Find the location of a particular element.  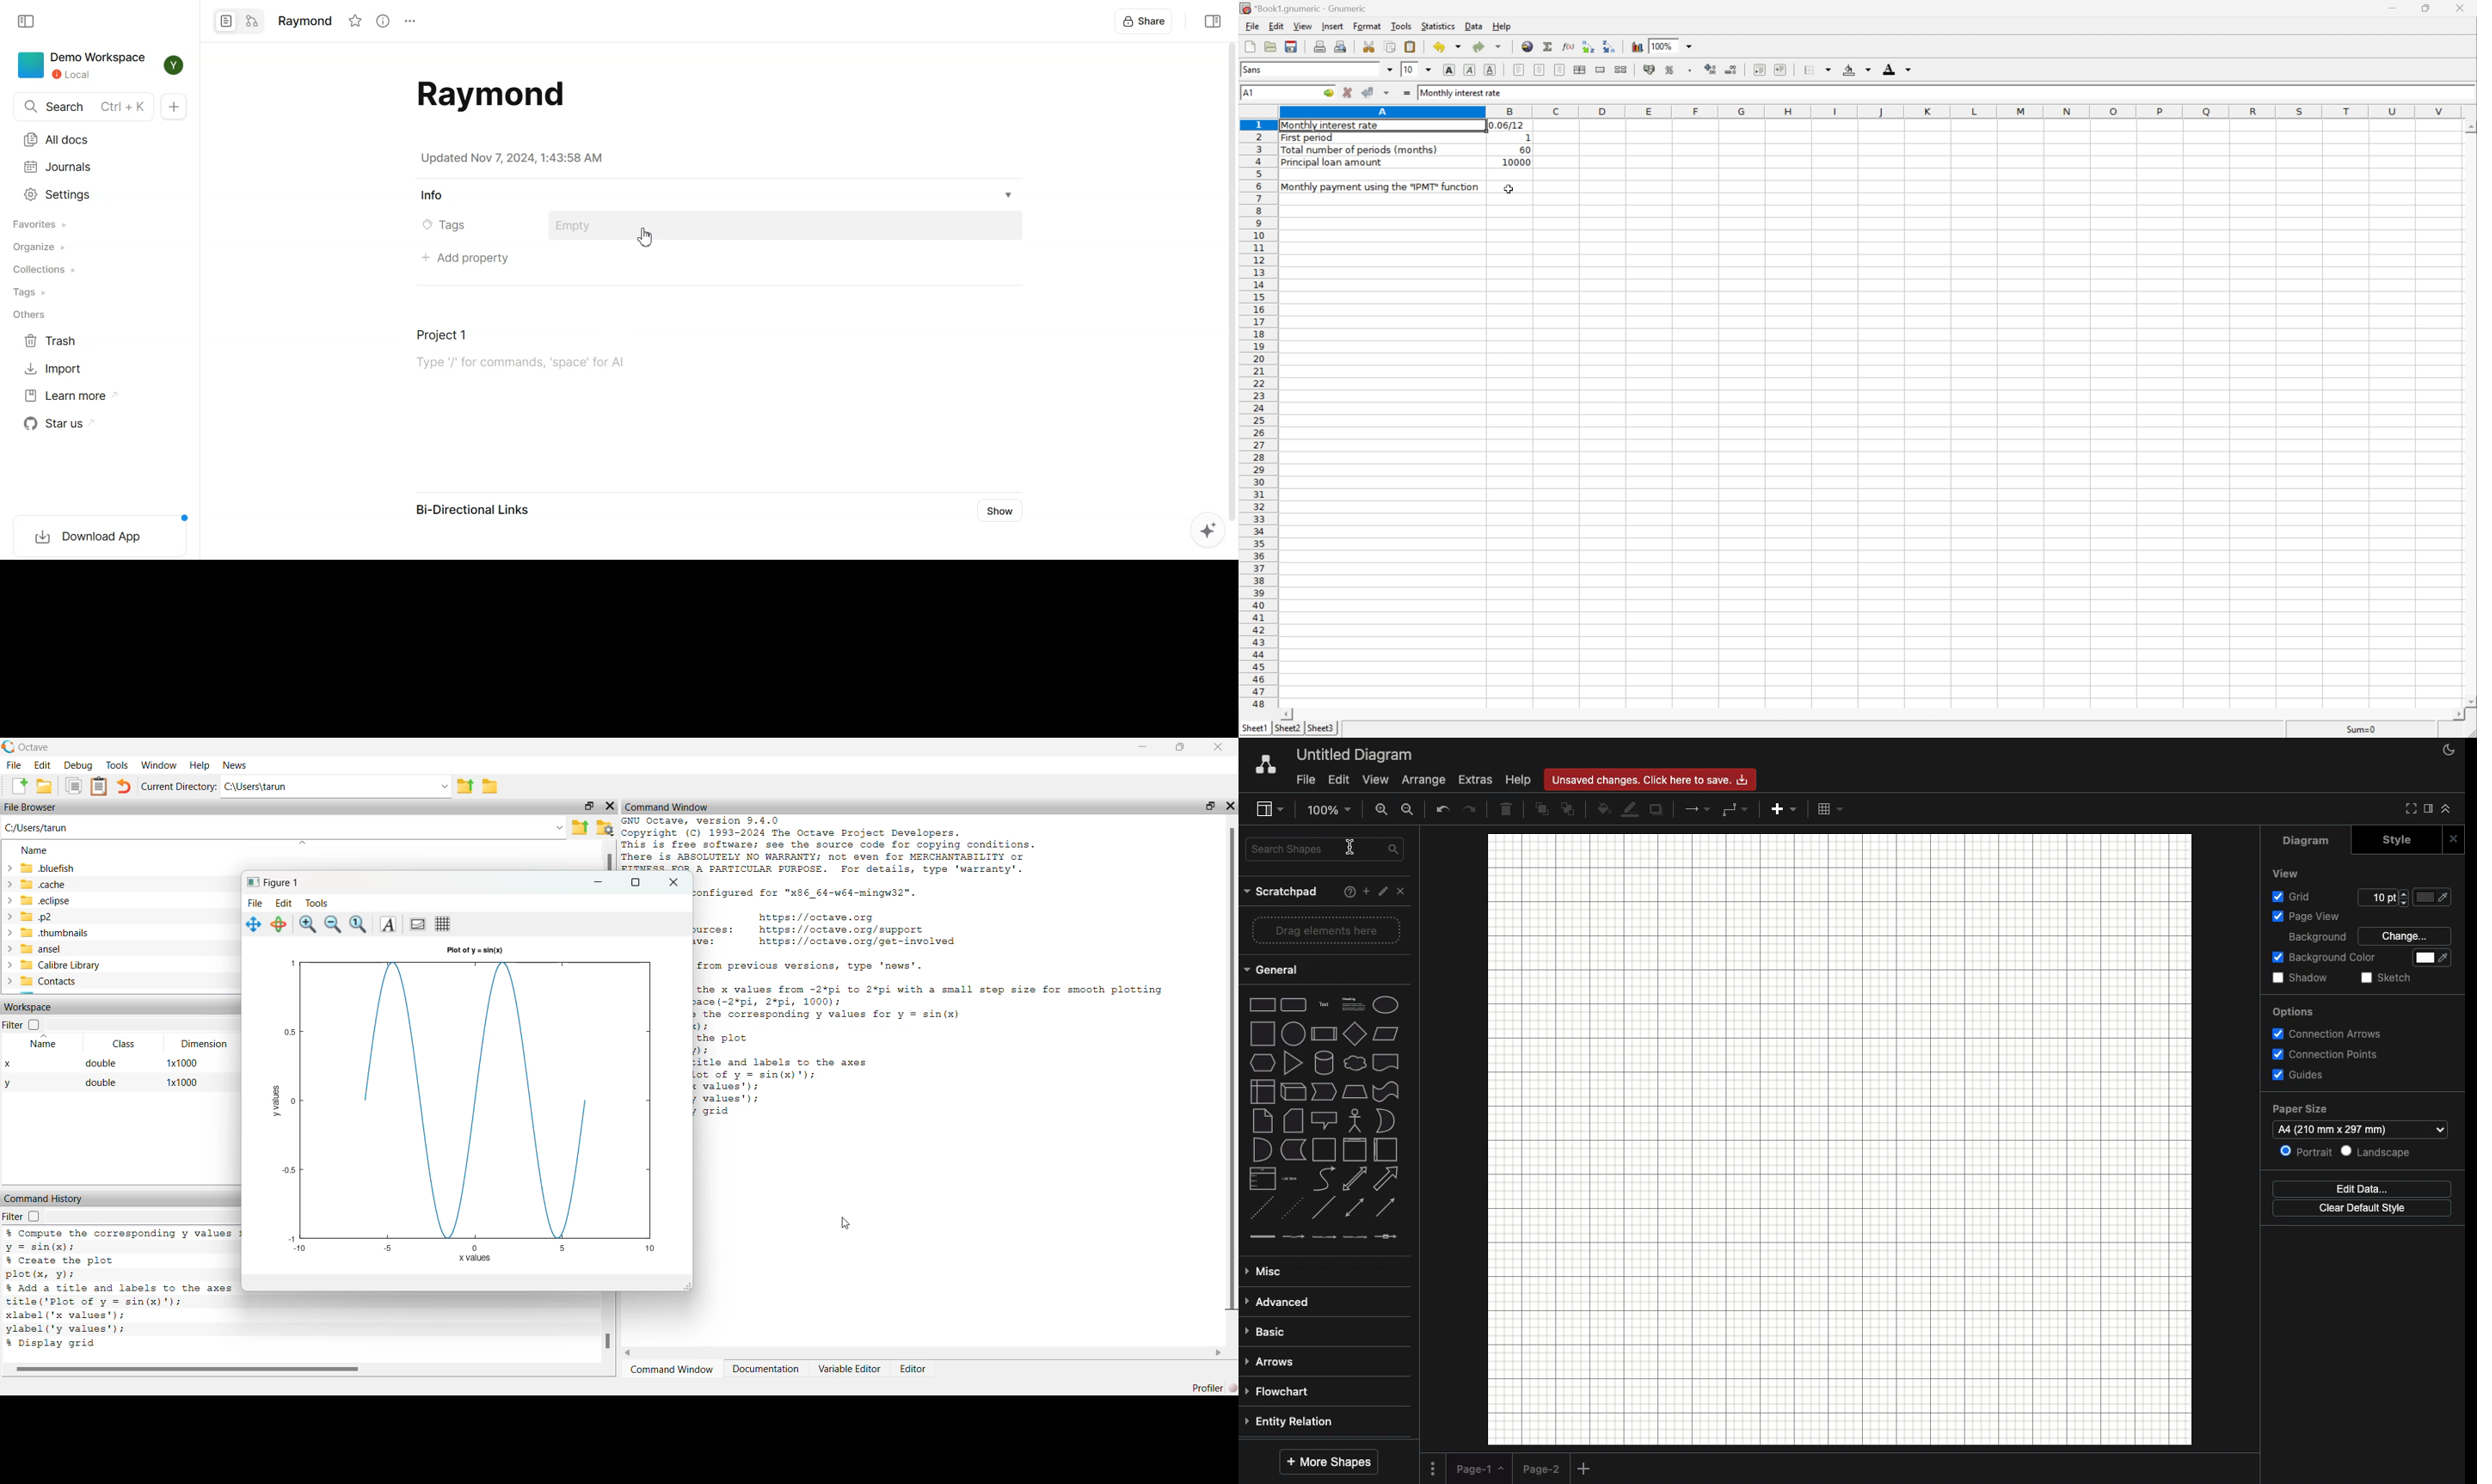

Foreground is located at coordinates (1896, 69).